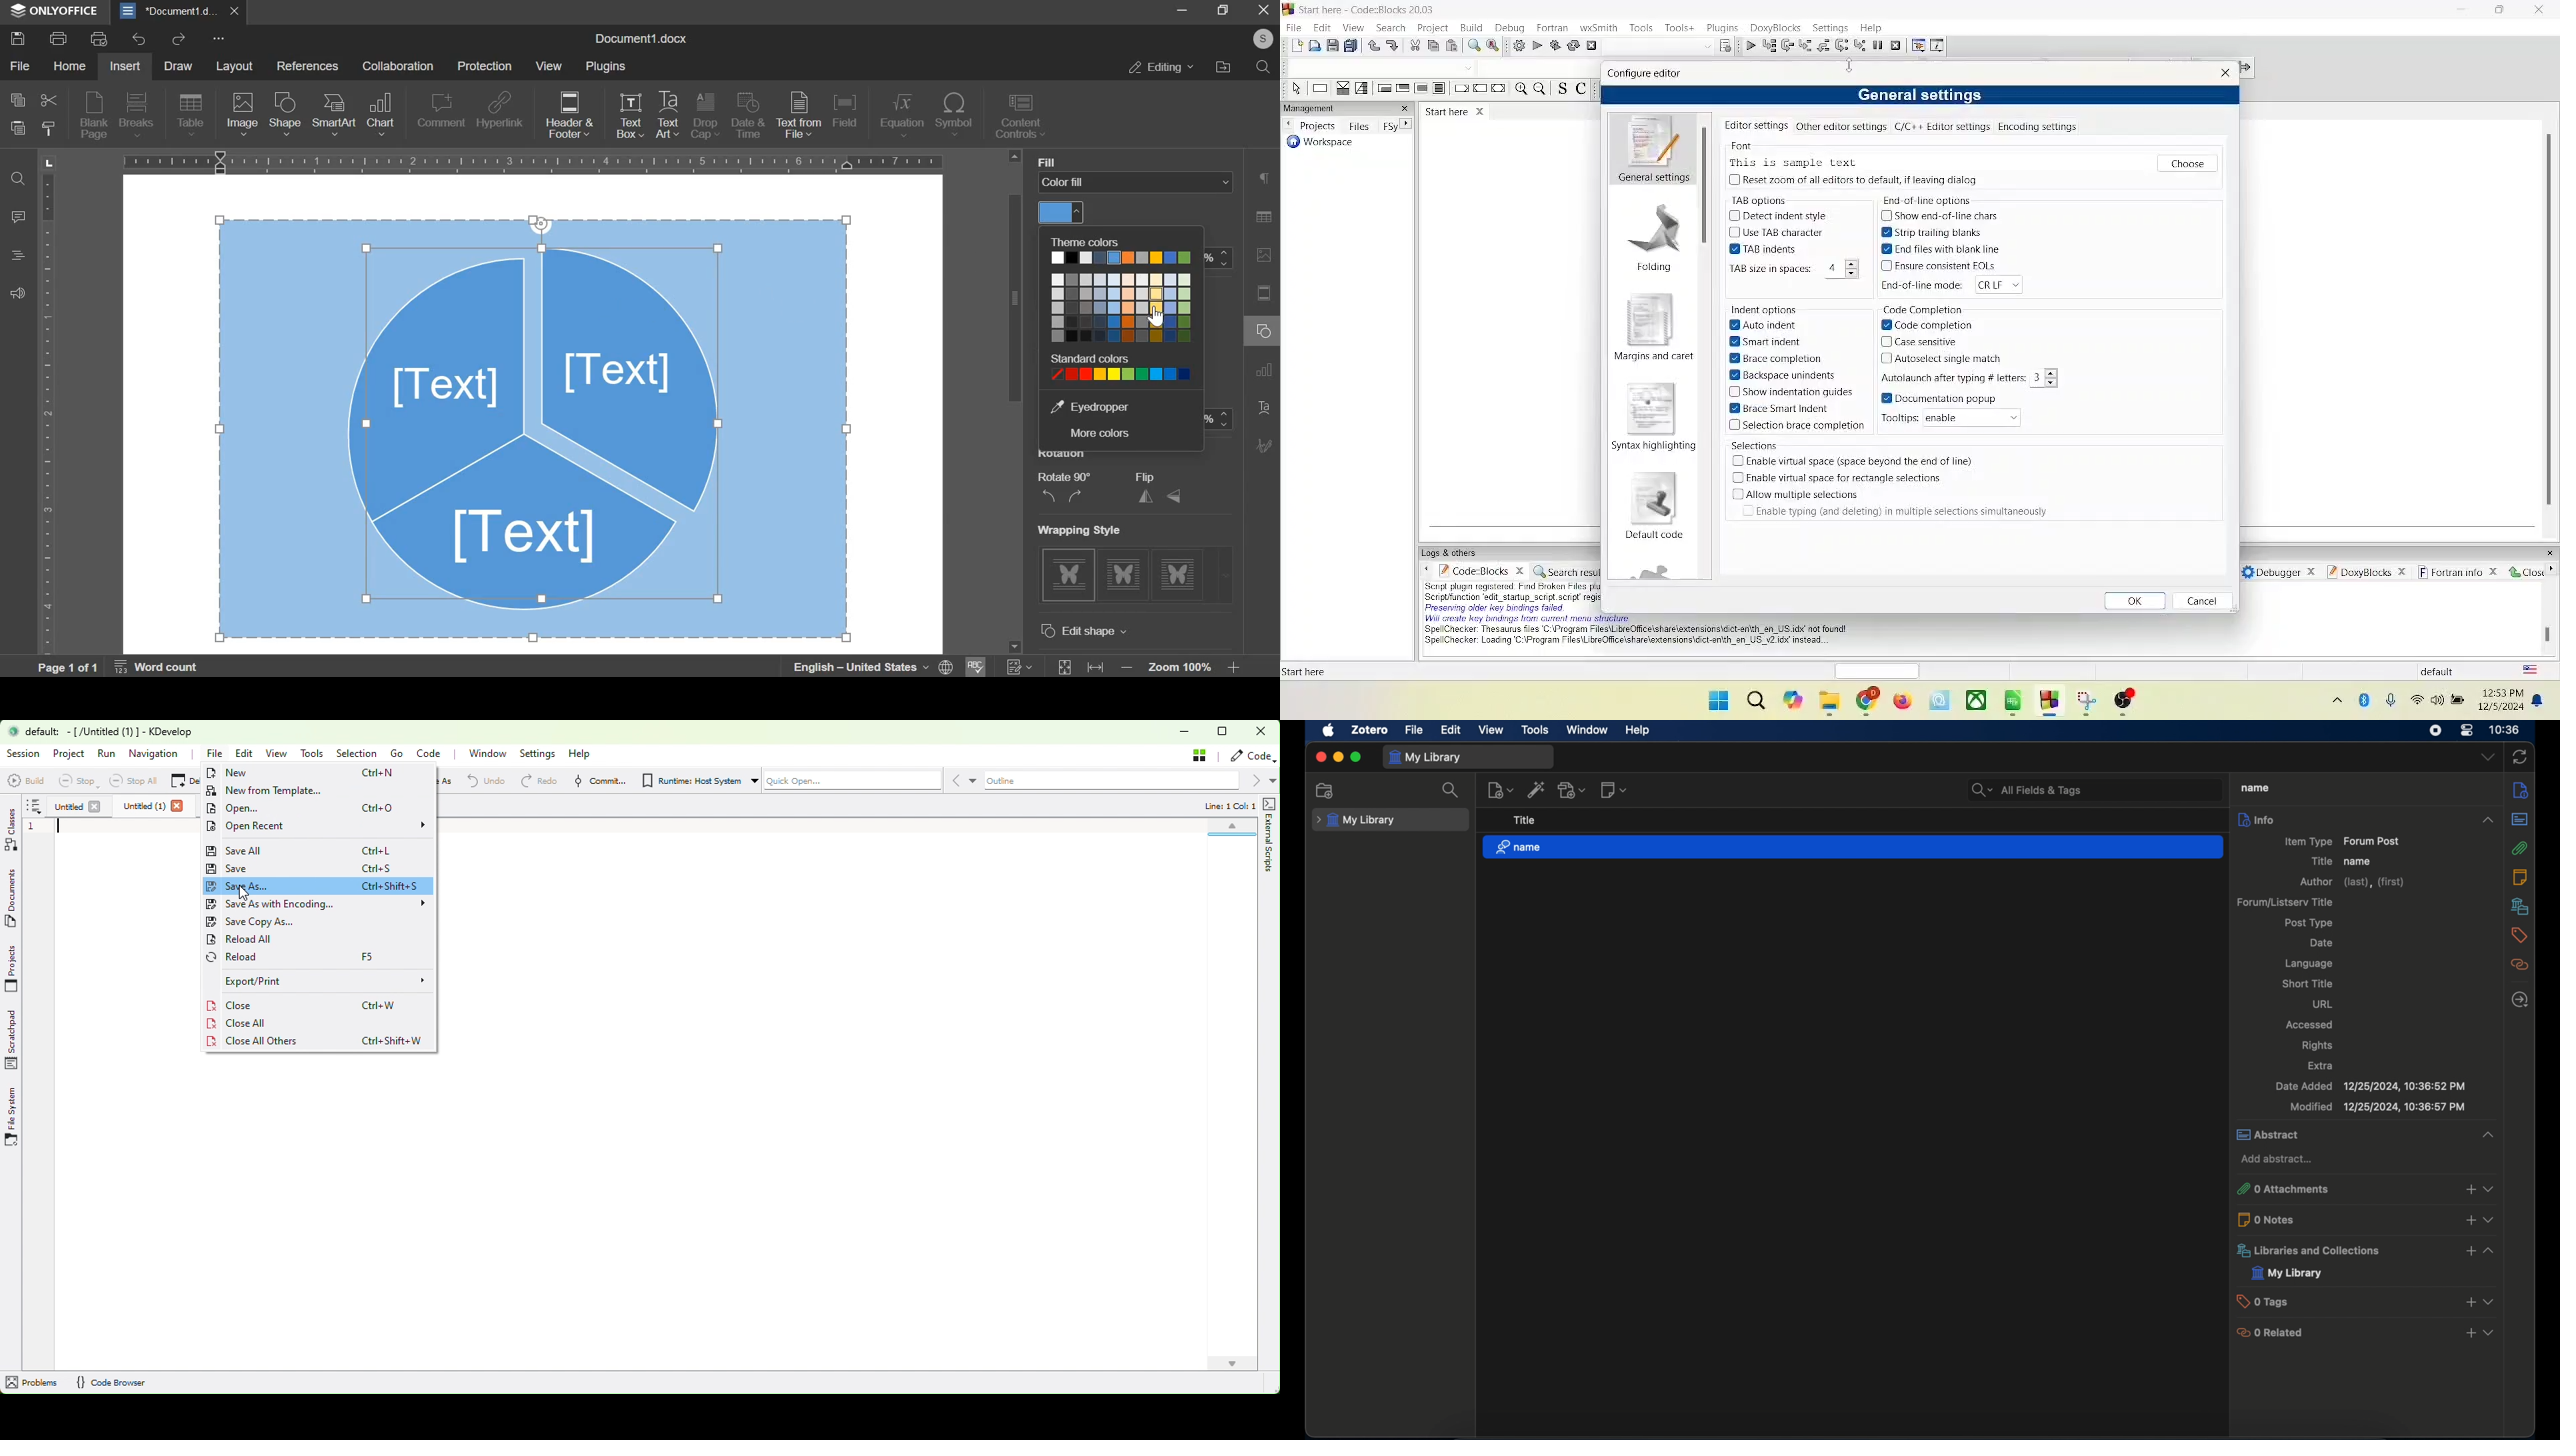 The height and width of the screenshot is (1456, 2576). Describe the element at coordinates (2309, 964) in the screenshot. I see `language` at that location.